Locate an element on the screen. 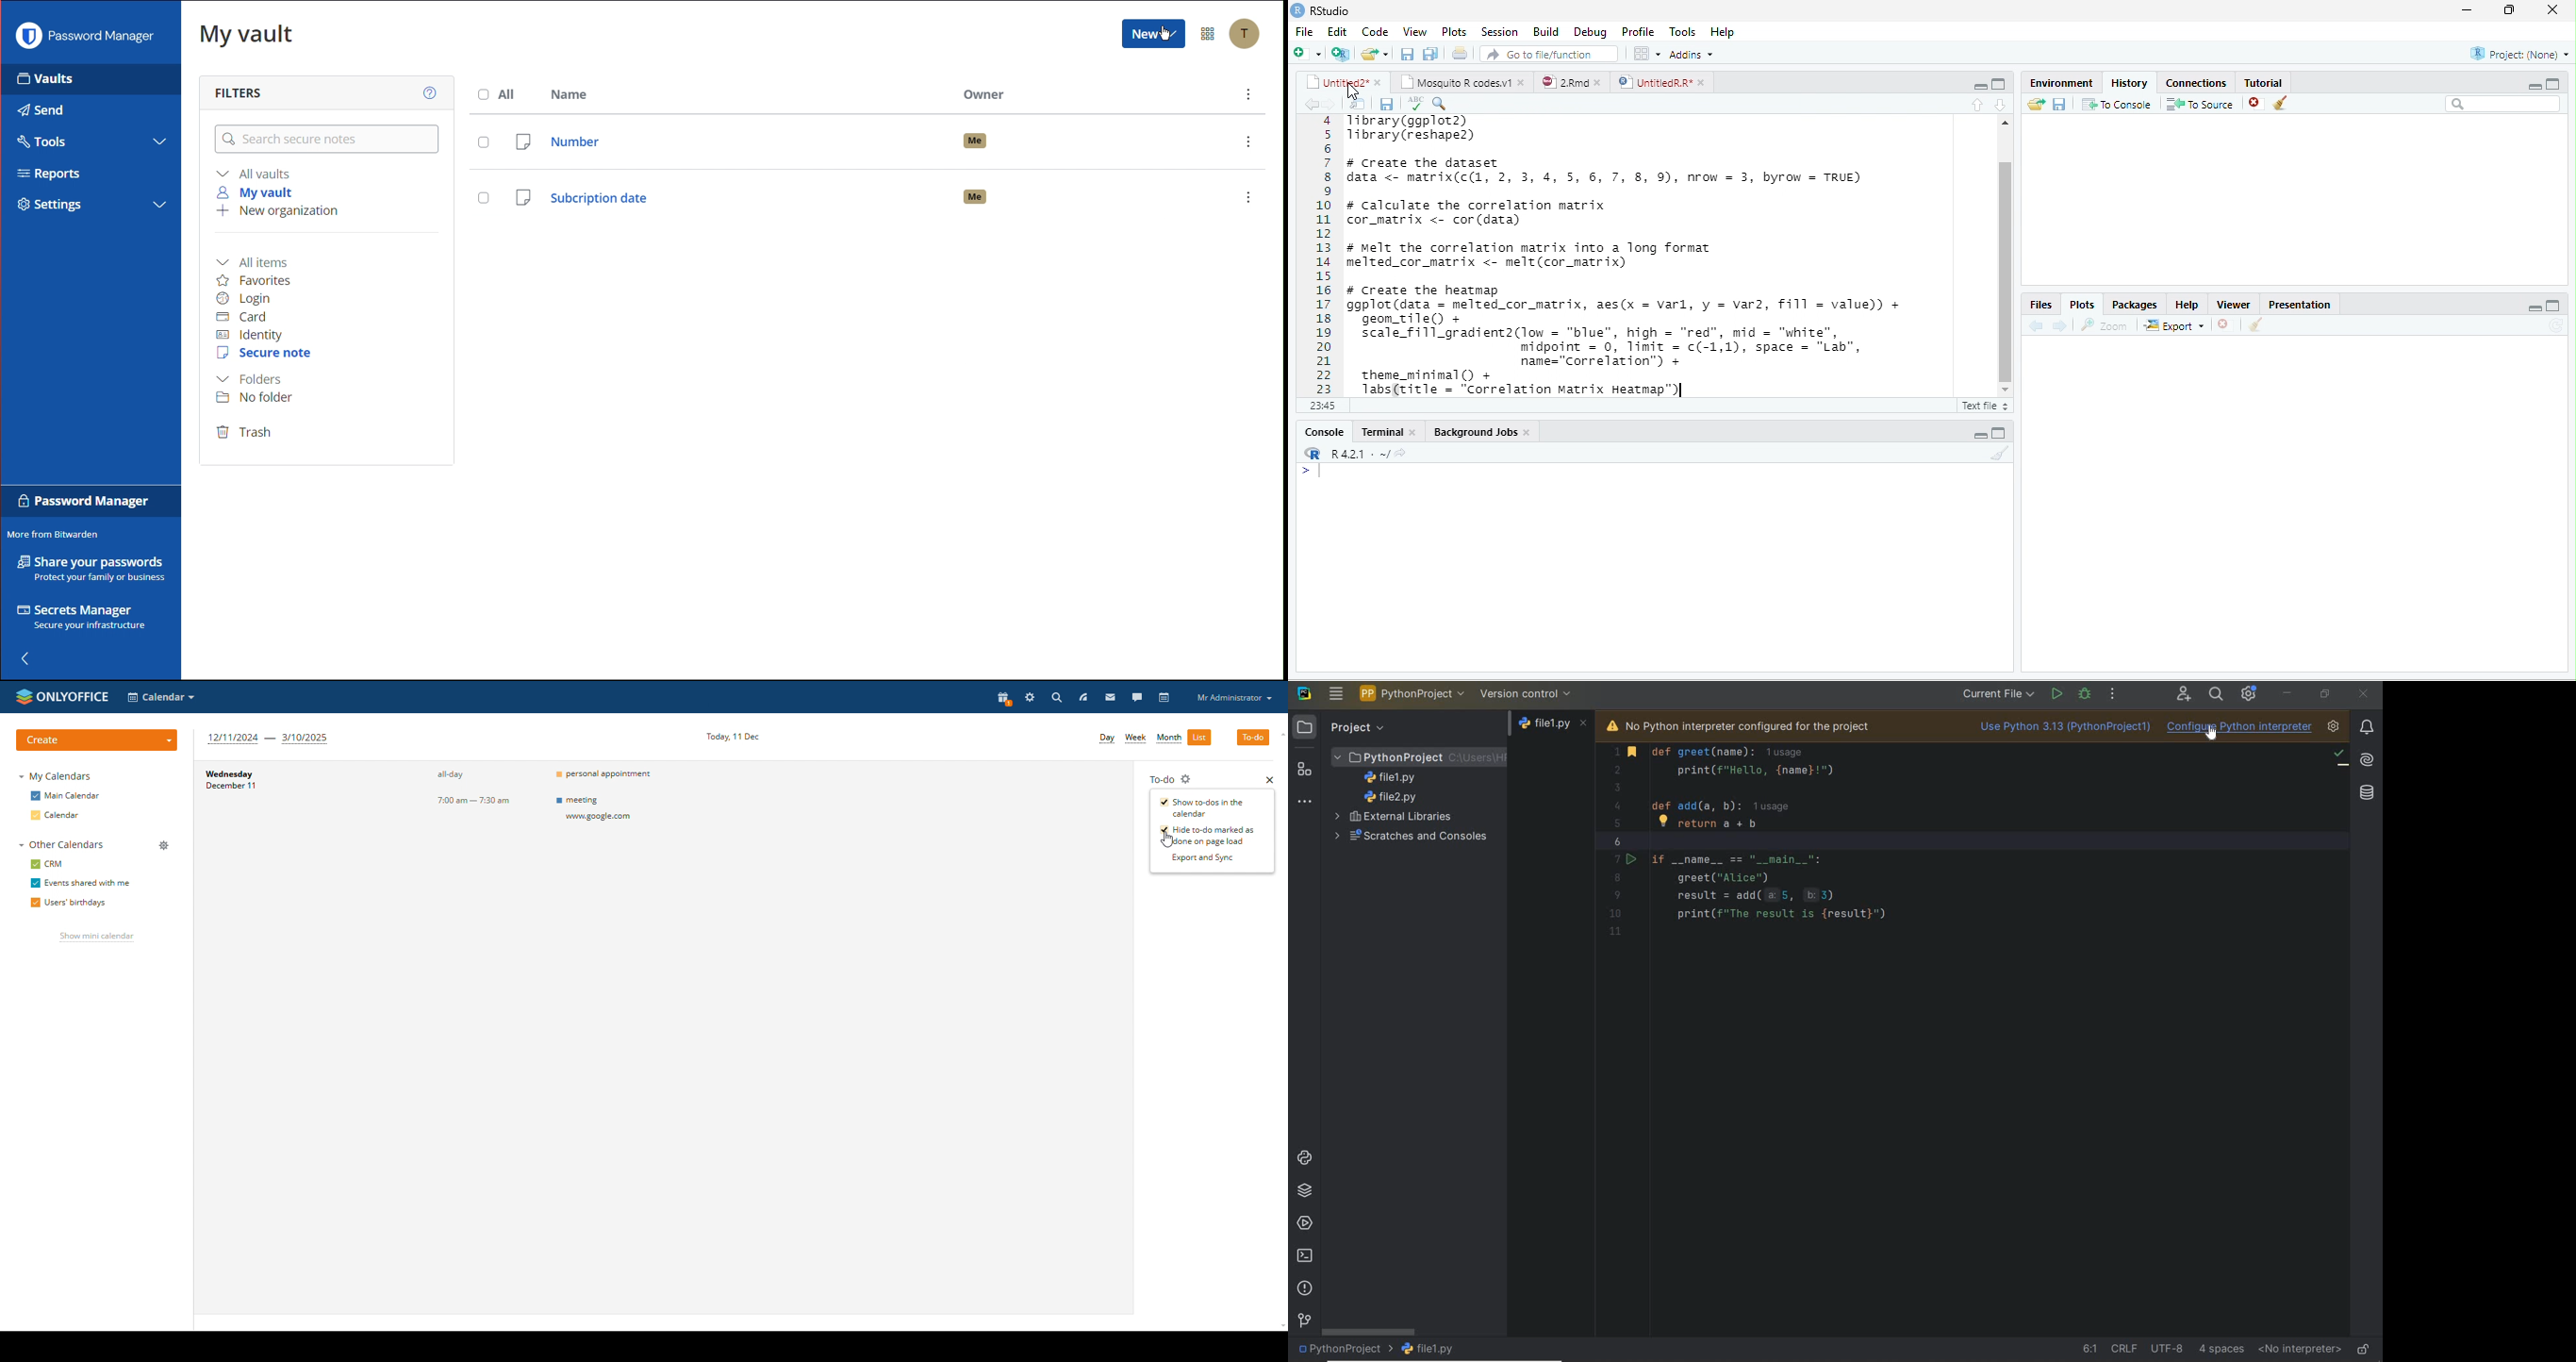 This screenshot has height=1372, width=2576. go to file is located at coordinates (1550, 53).